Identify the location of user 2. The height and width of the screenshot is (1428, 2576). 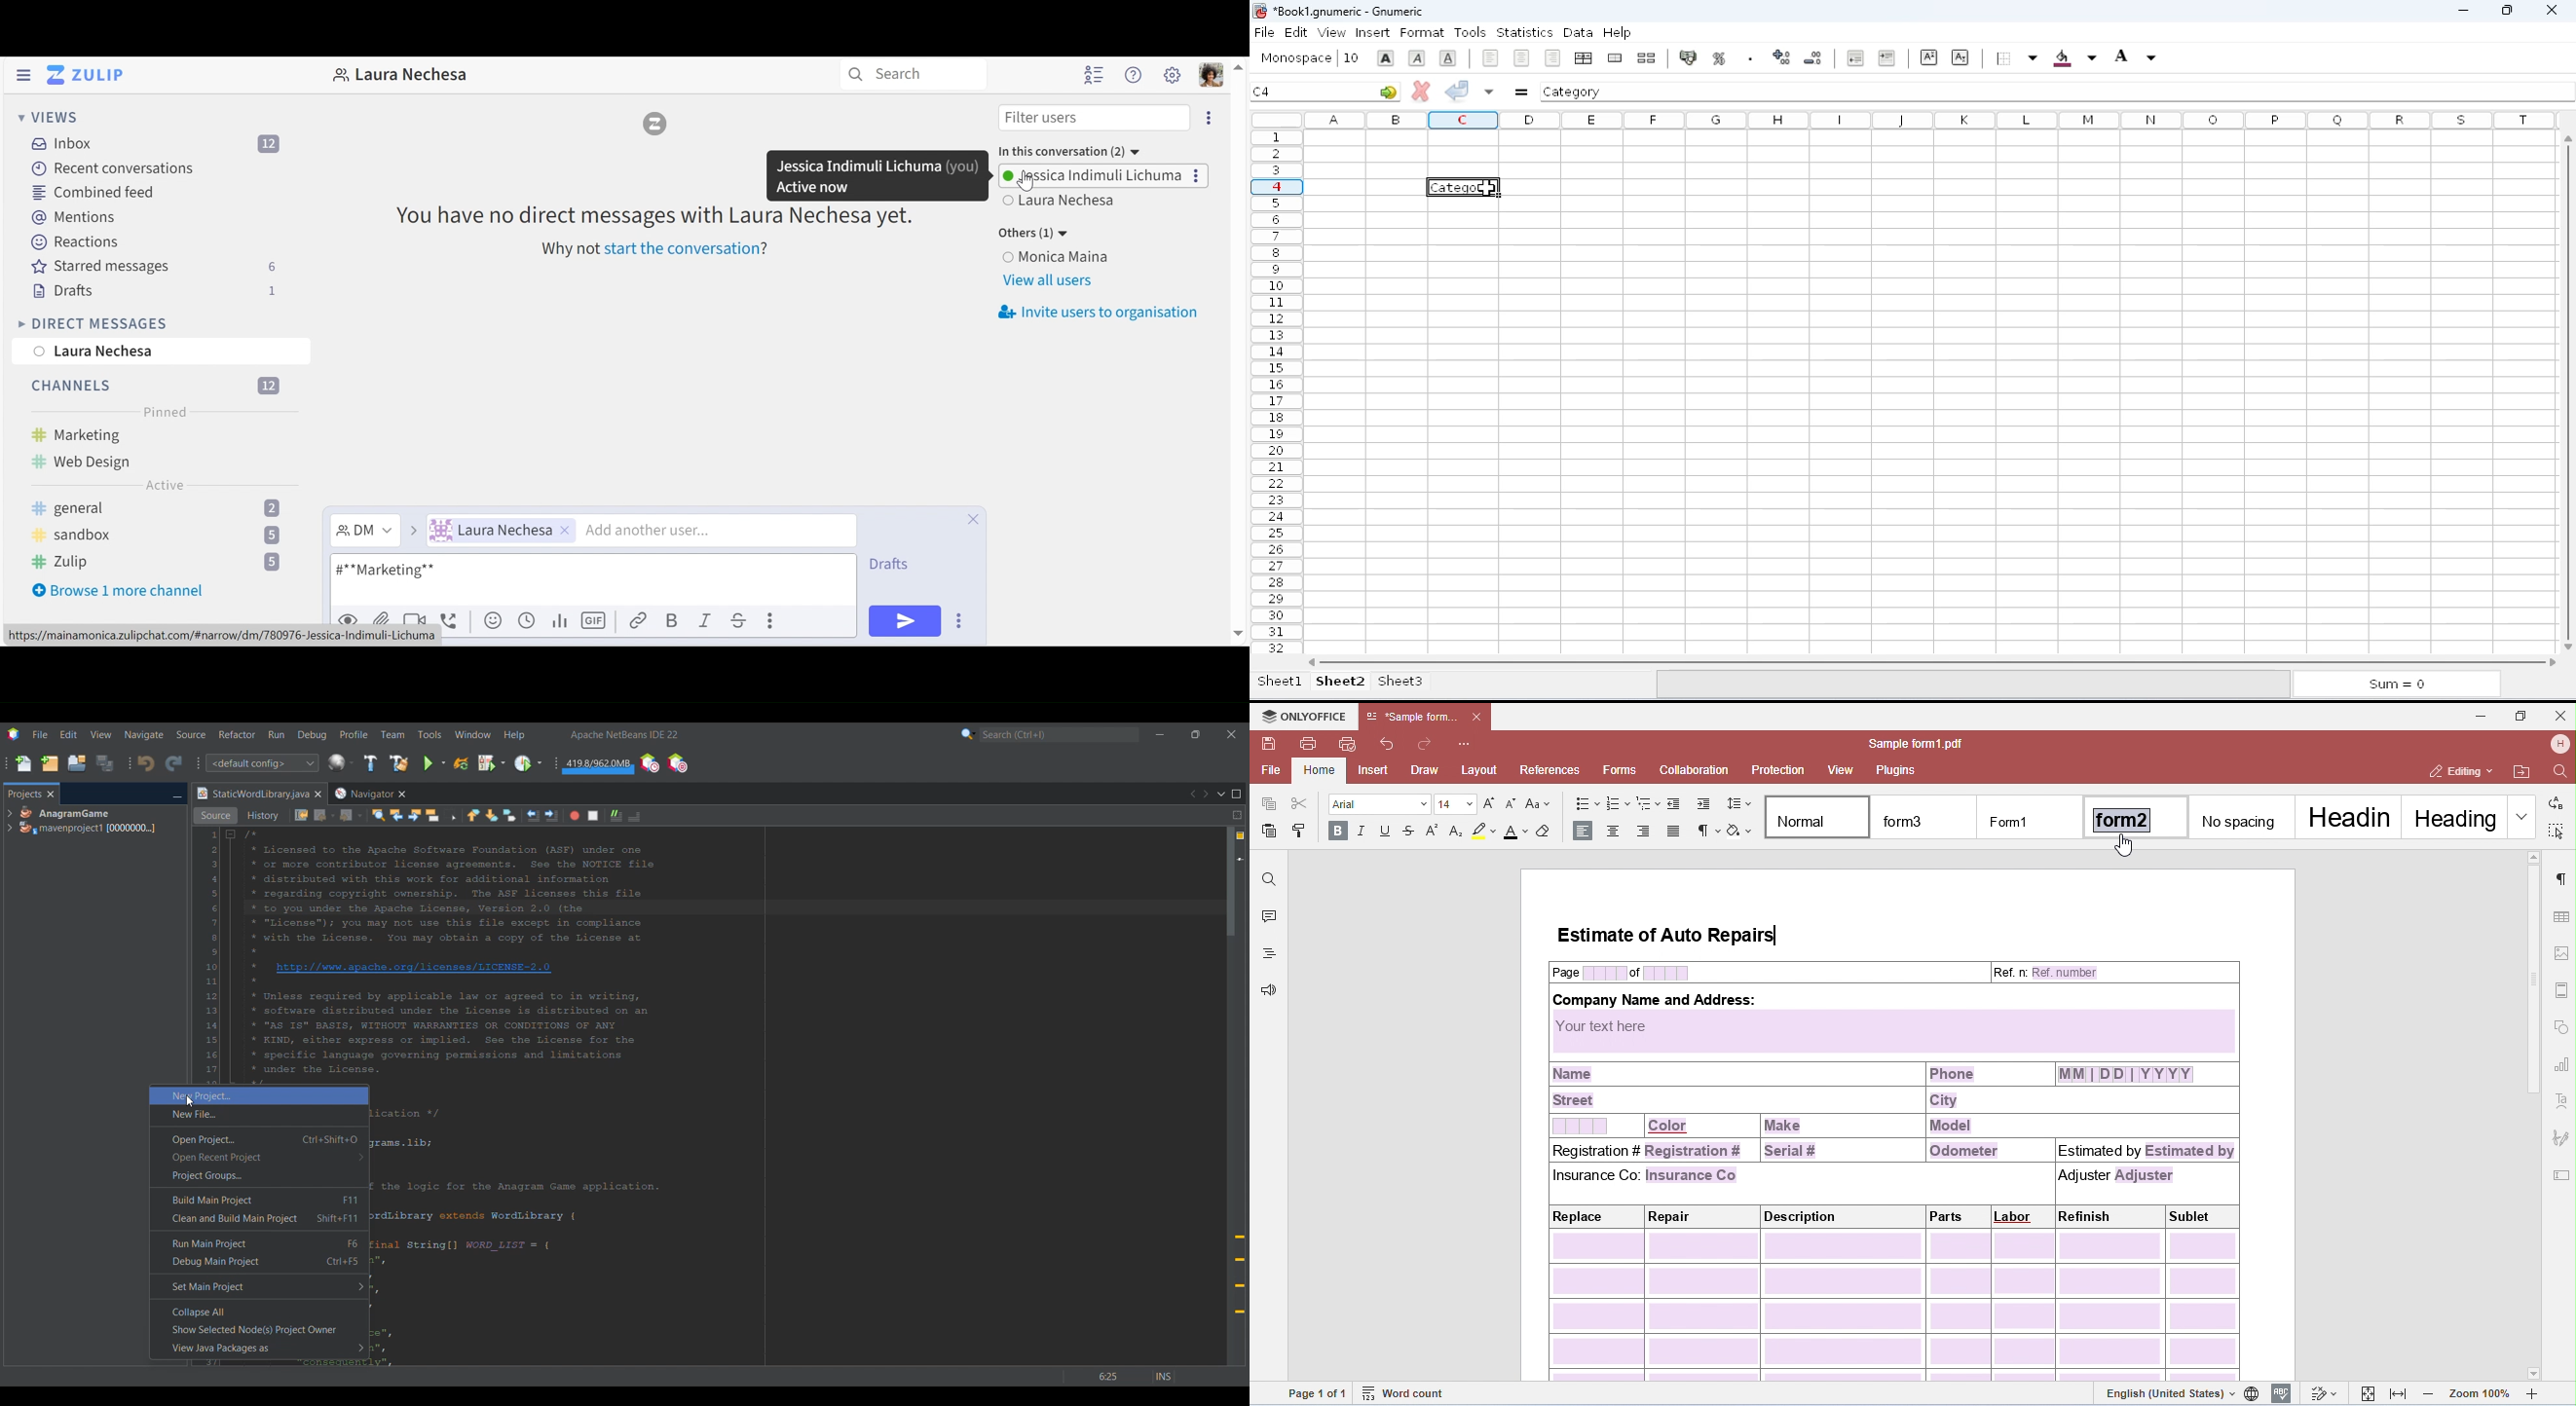
(1063, 202).